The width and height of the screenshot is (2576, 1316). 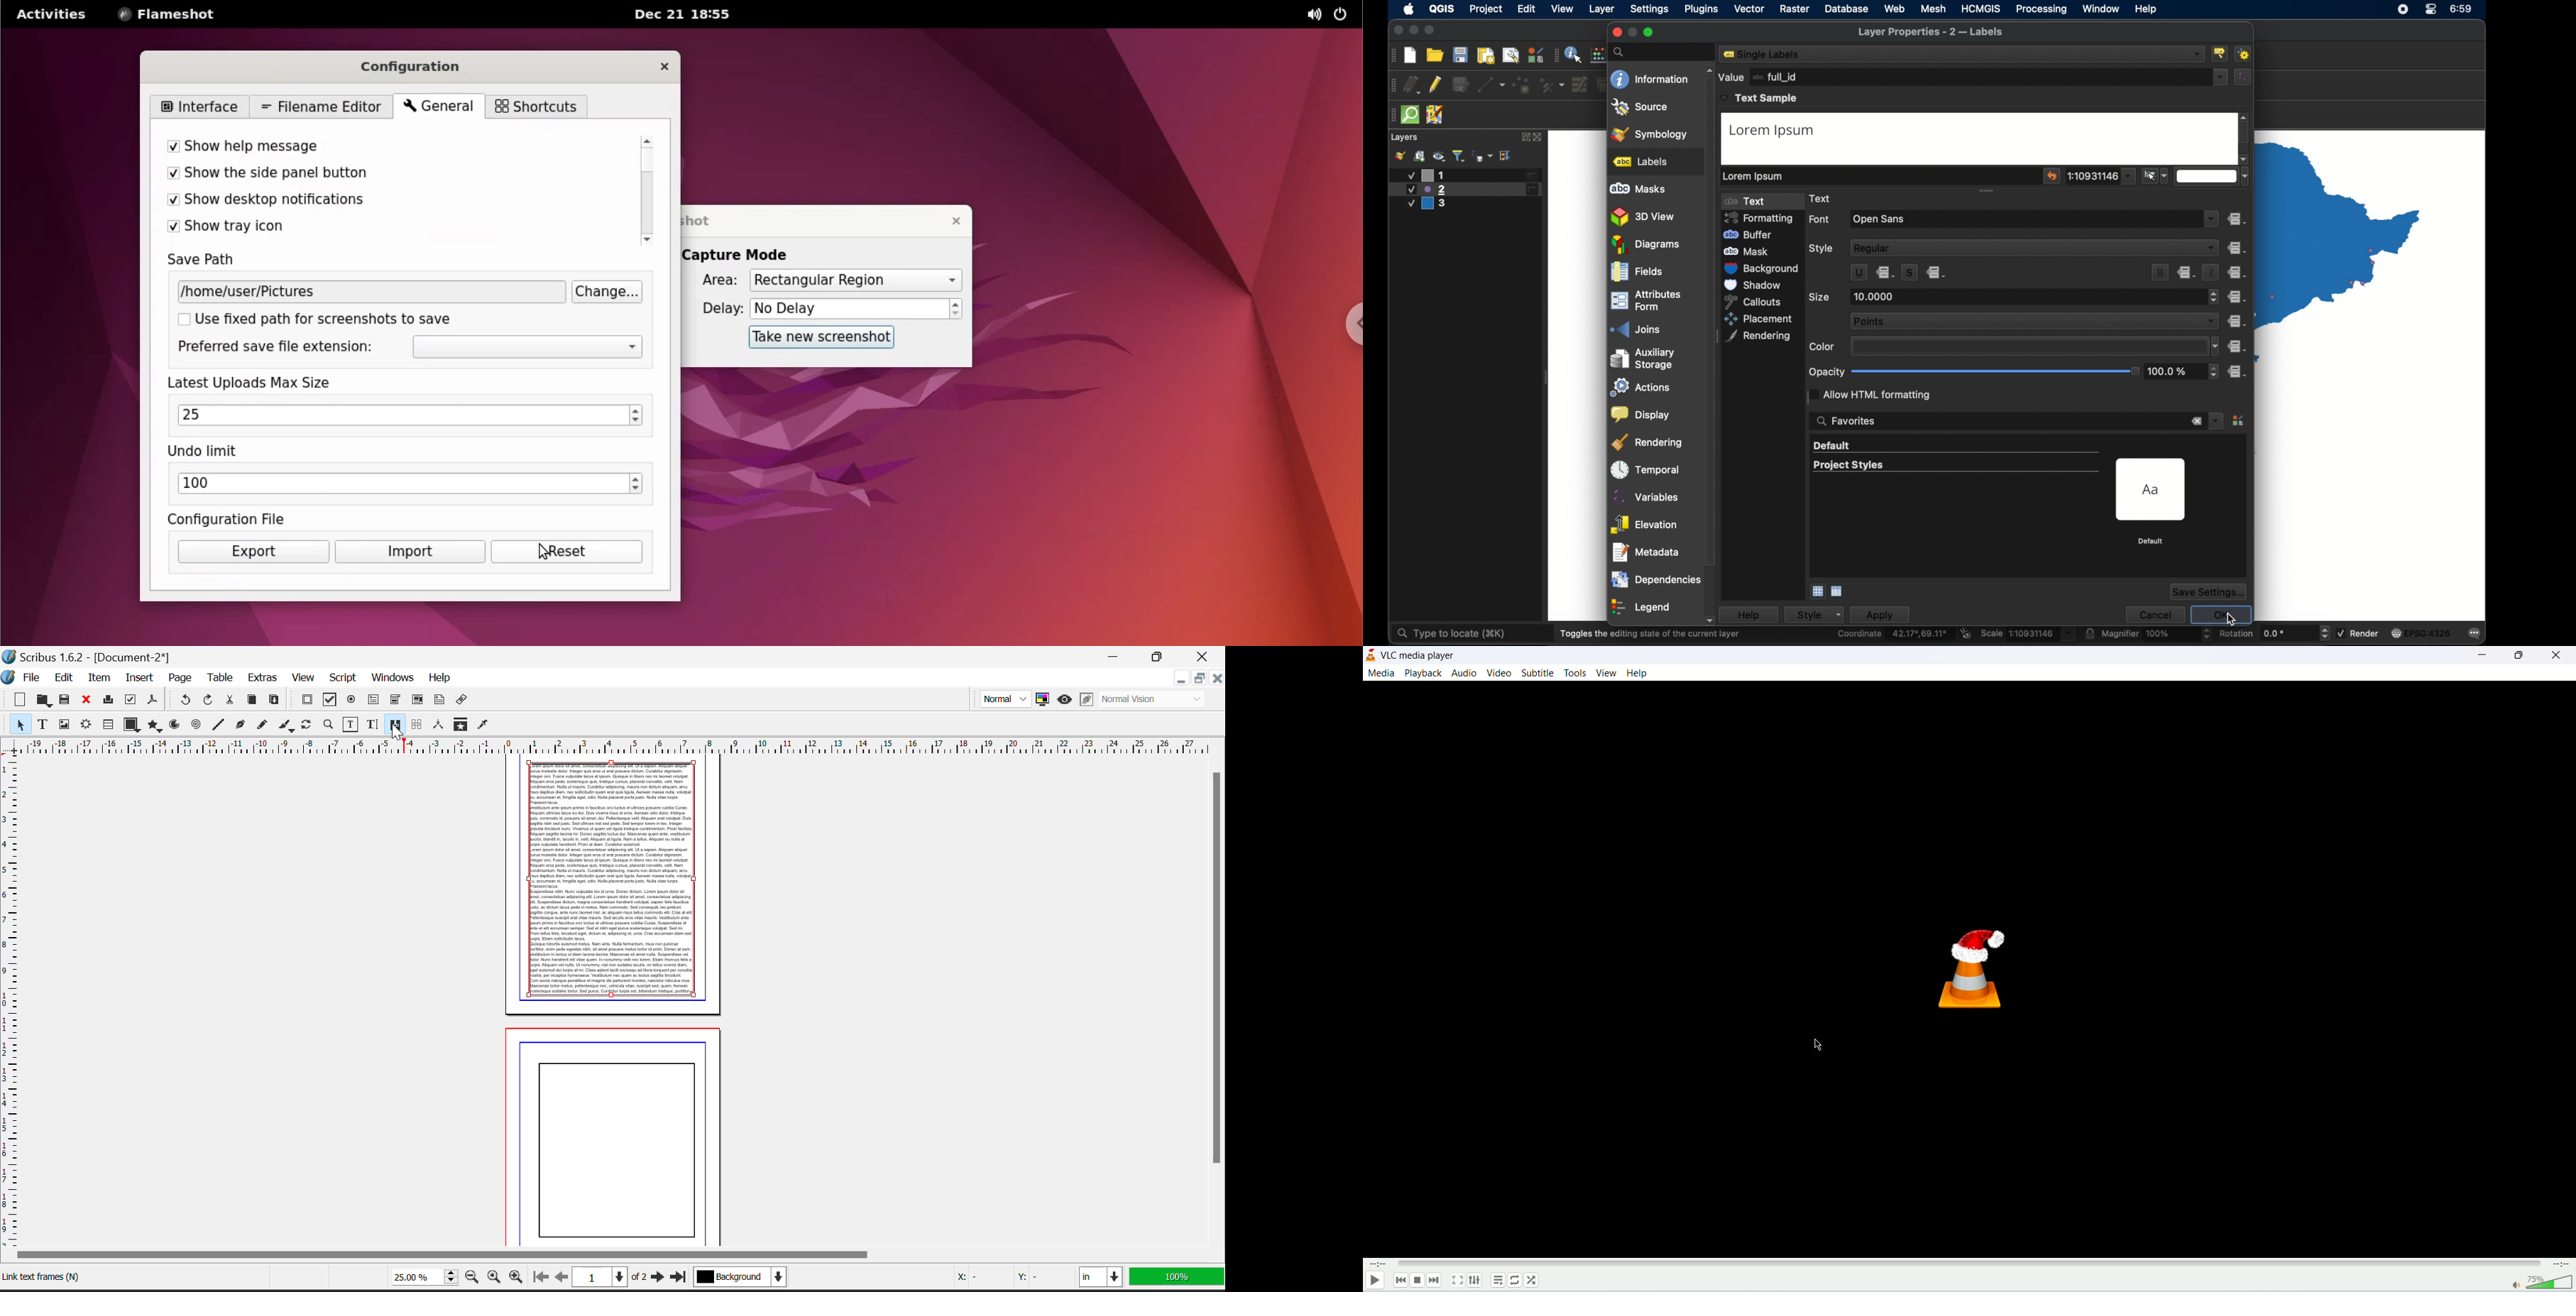 I want to click on apply, so click(x=1886, y=614).